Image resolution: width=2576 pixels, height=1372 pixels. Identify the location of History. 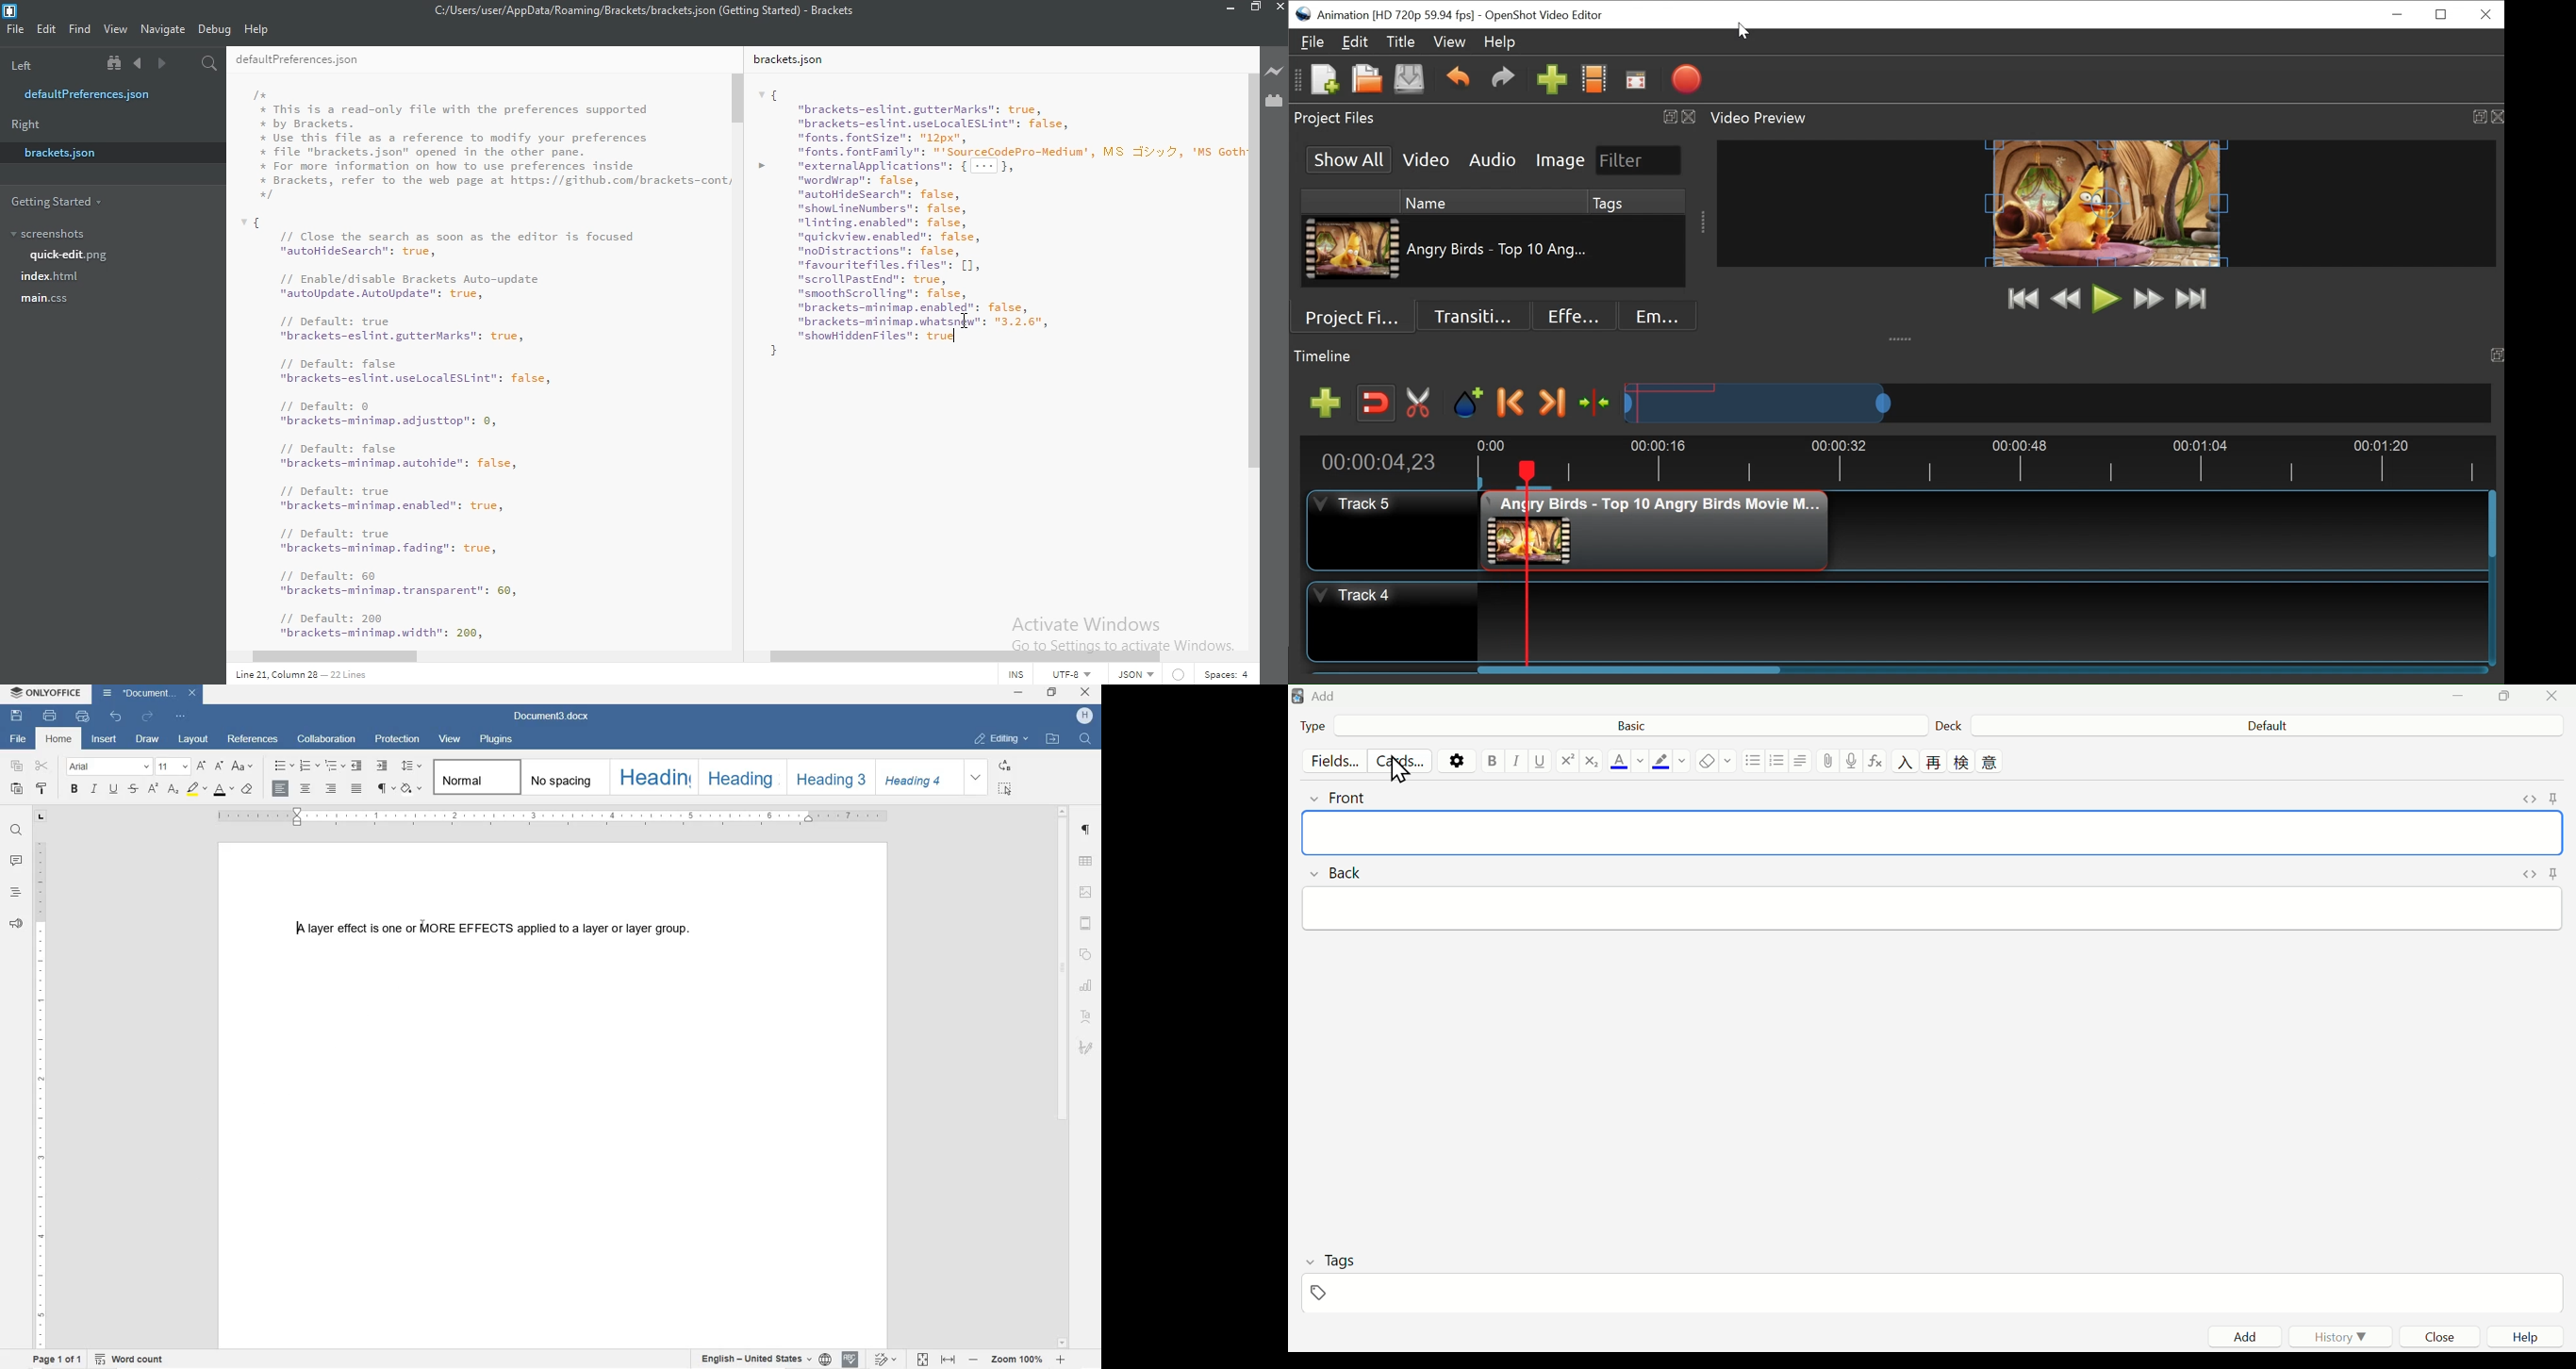
(2339, 1337).